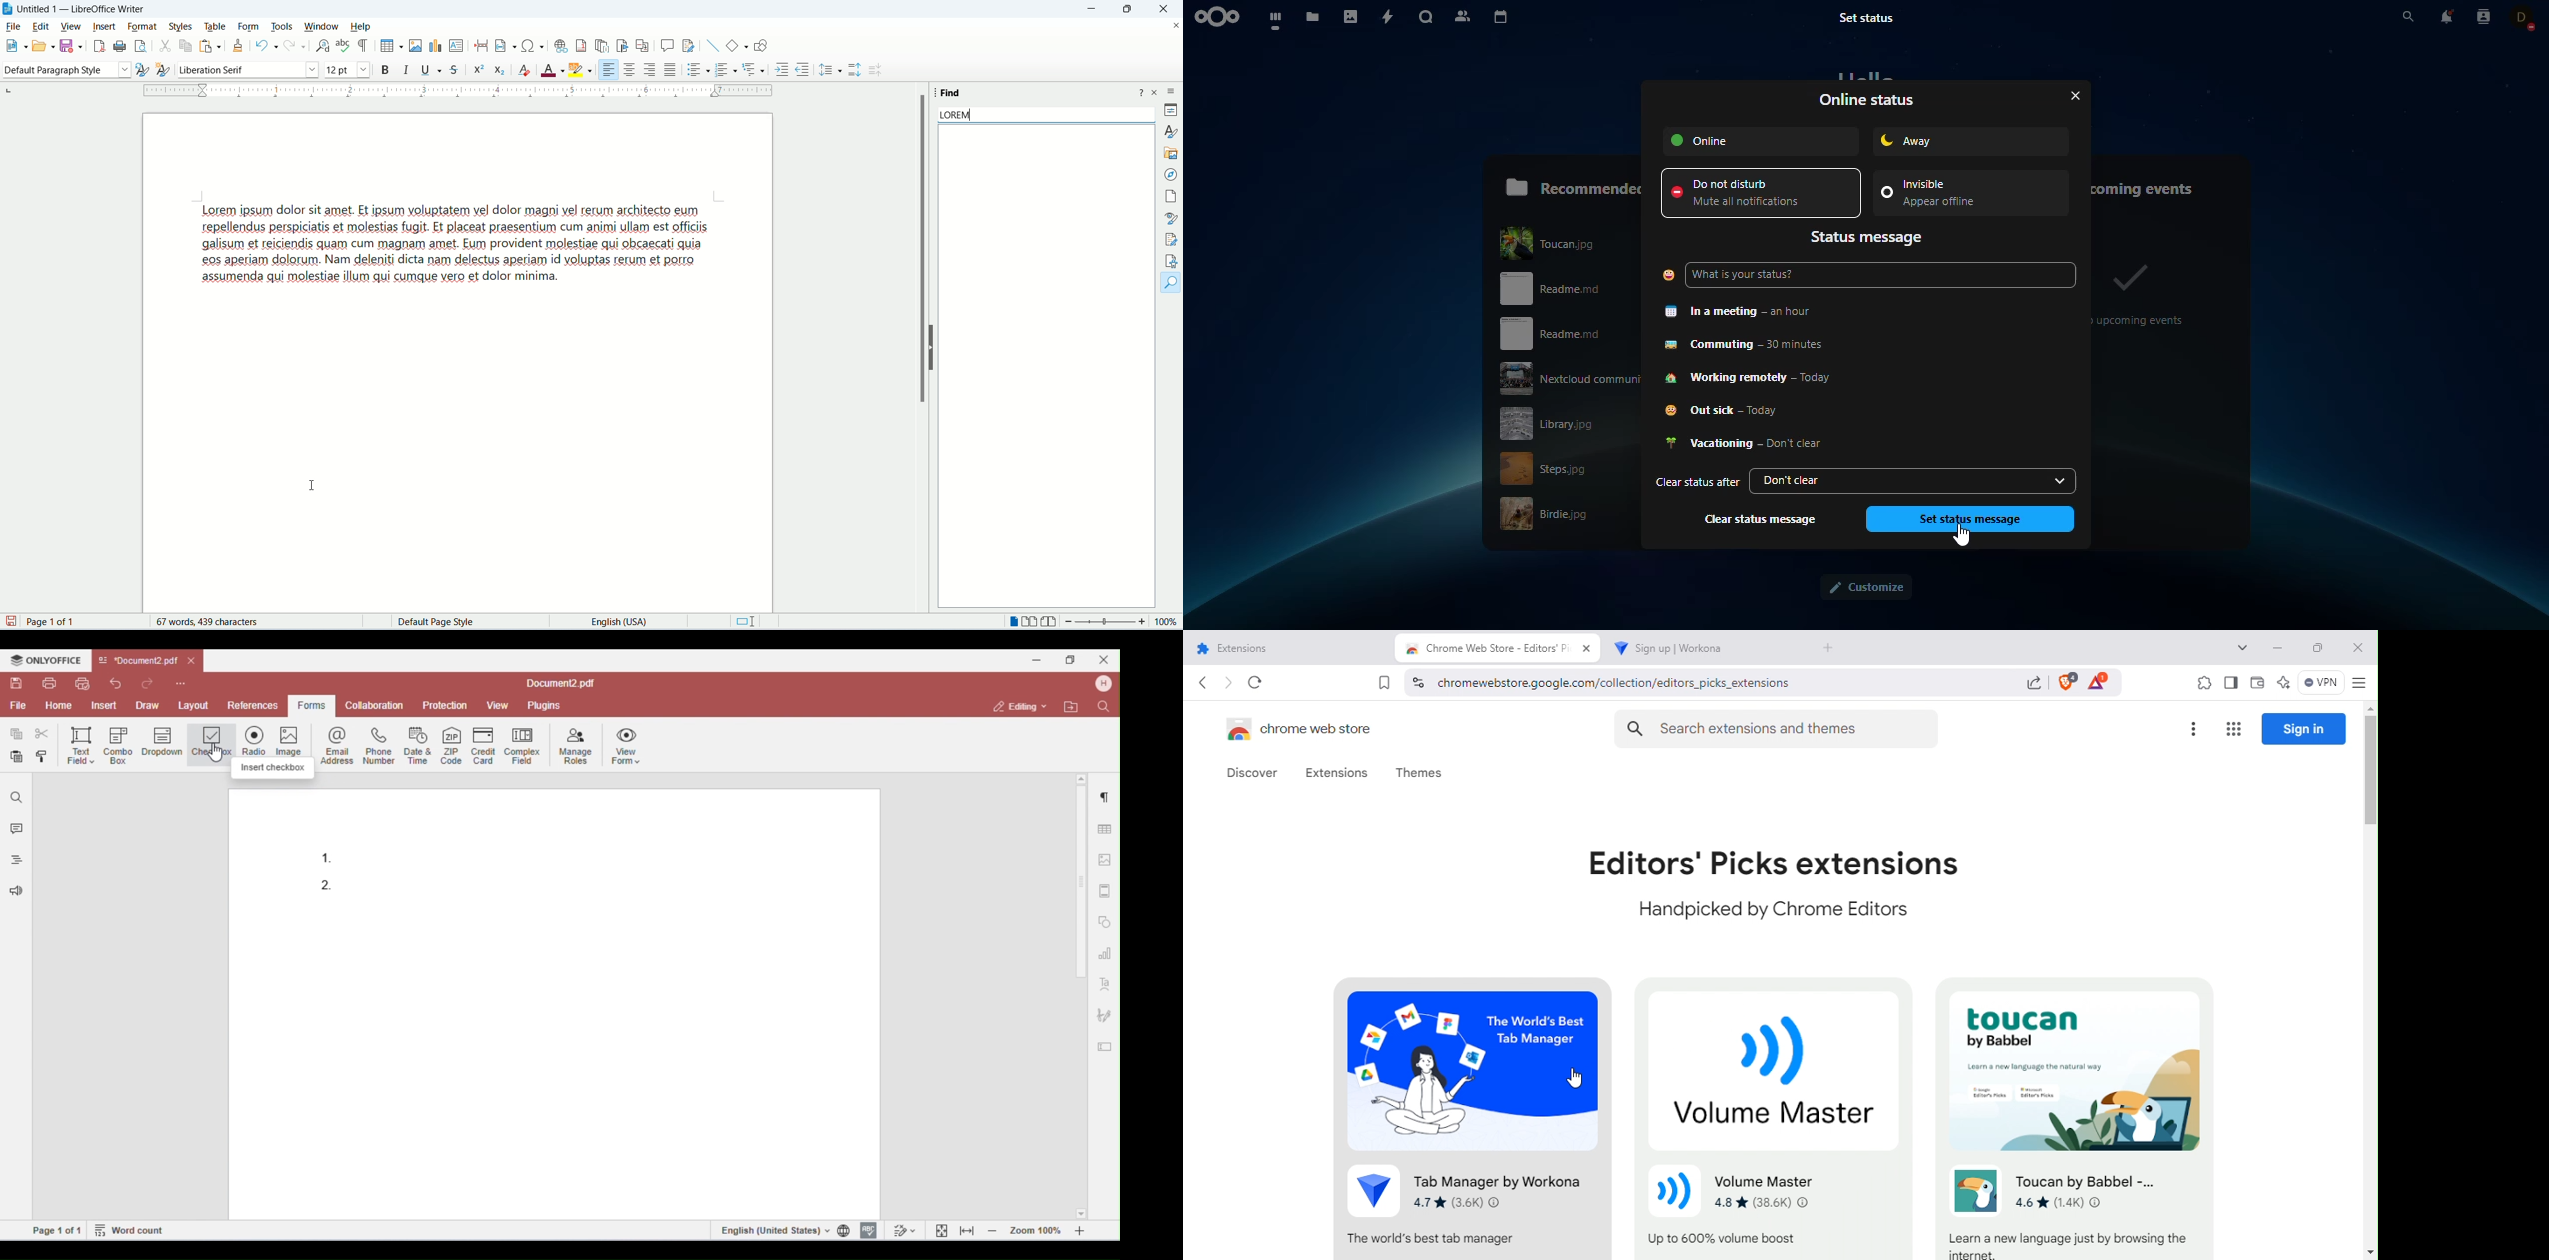 This screenshot has width=2576, height=1260. What do you see at coordinates (2370, 983) in the screenshot?
I see `Vertical scroll bar` at bounding box center [2370, 983].